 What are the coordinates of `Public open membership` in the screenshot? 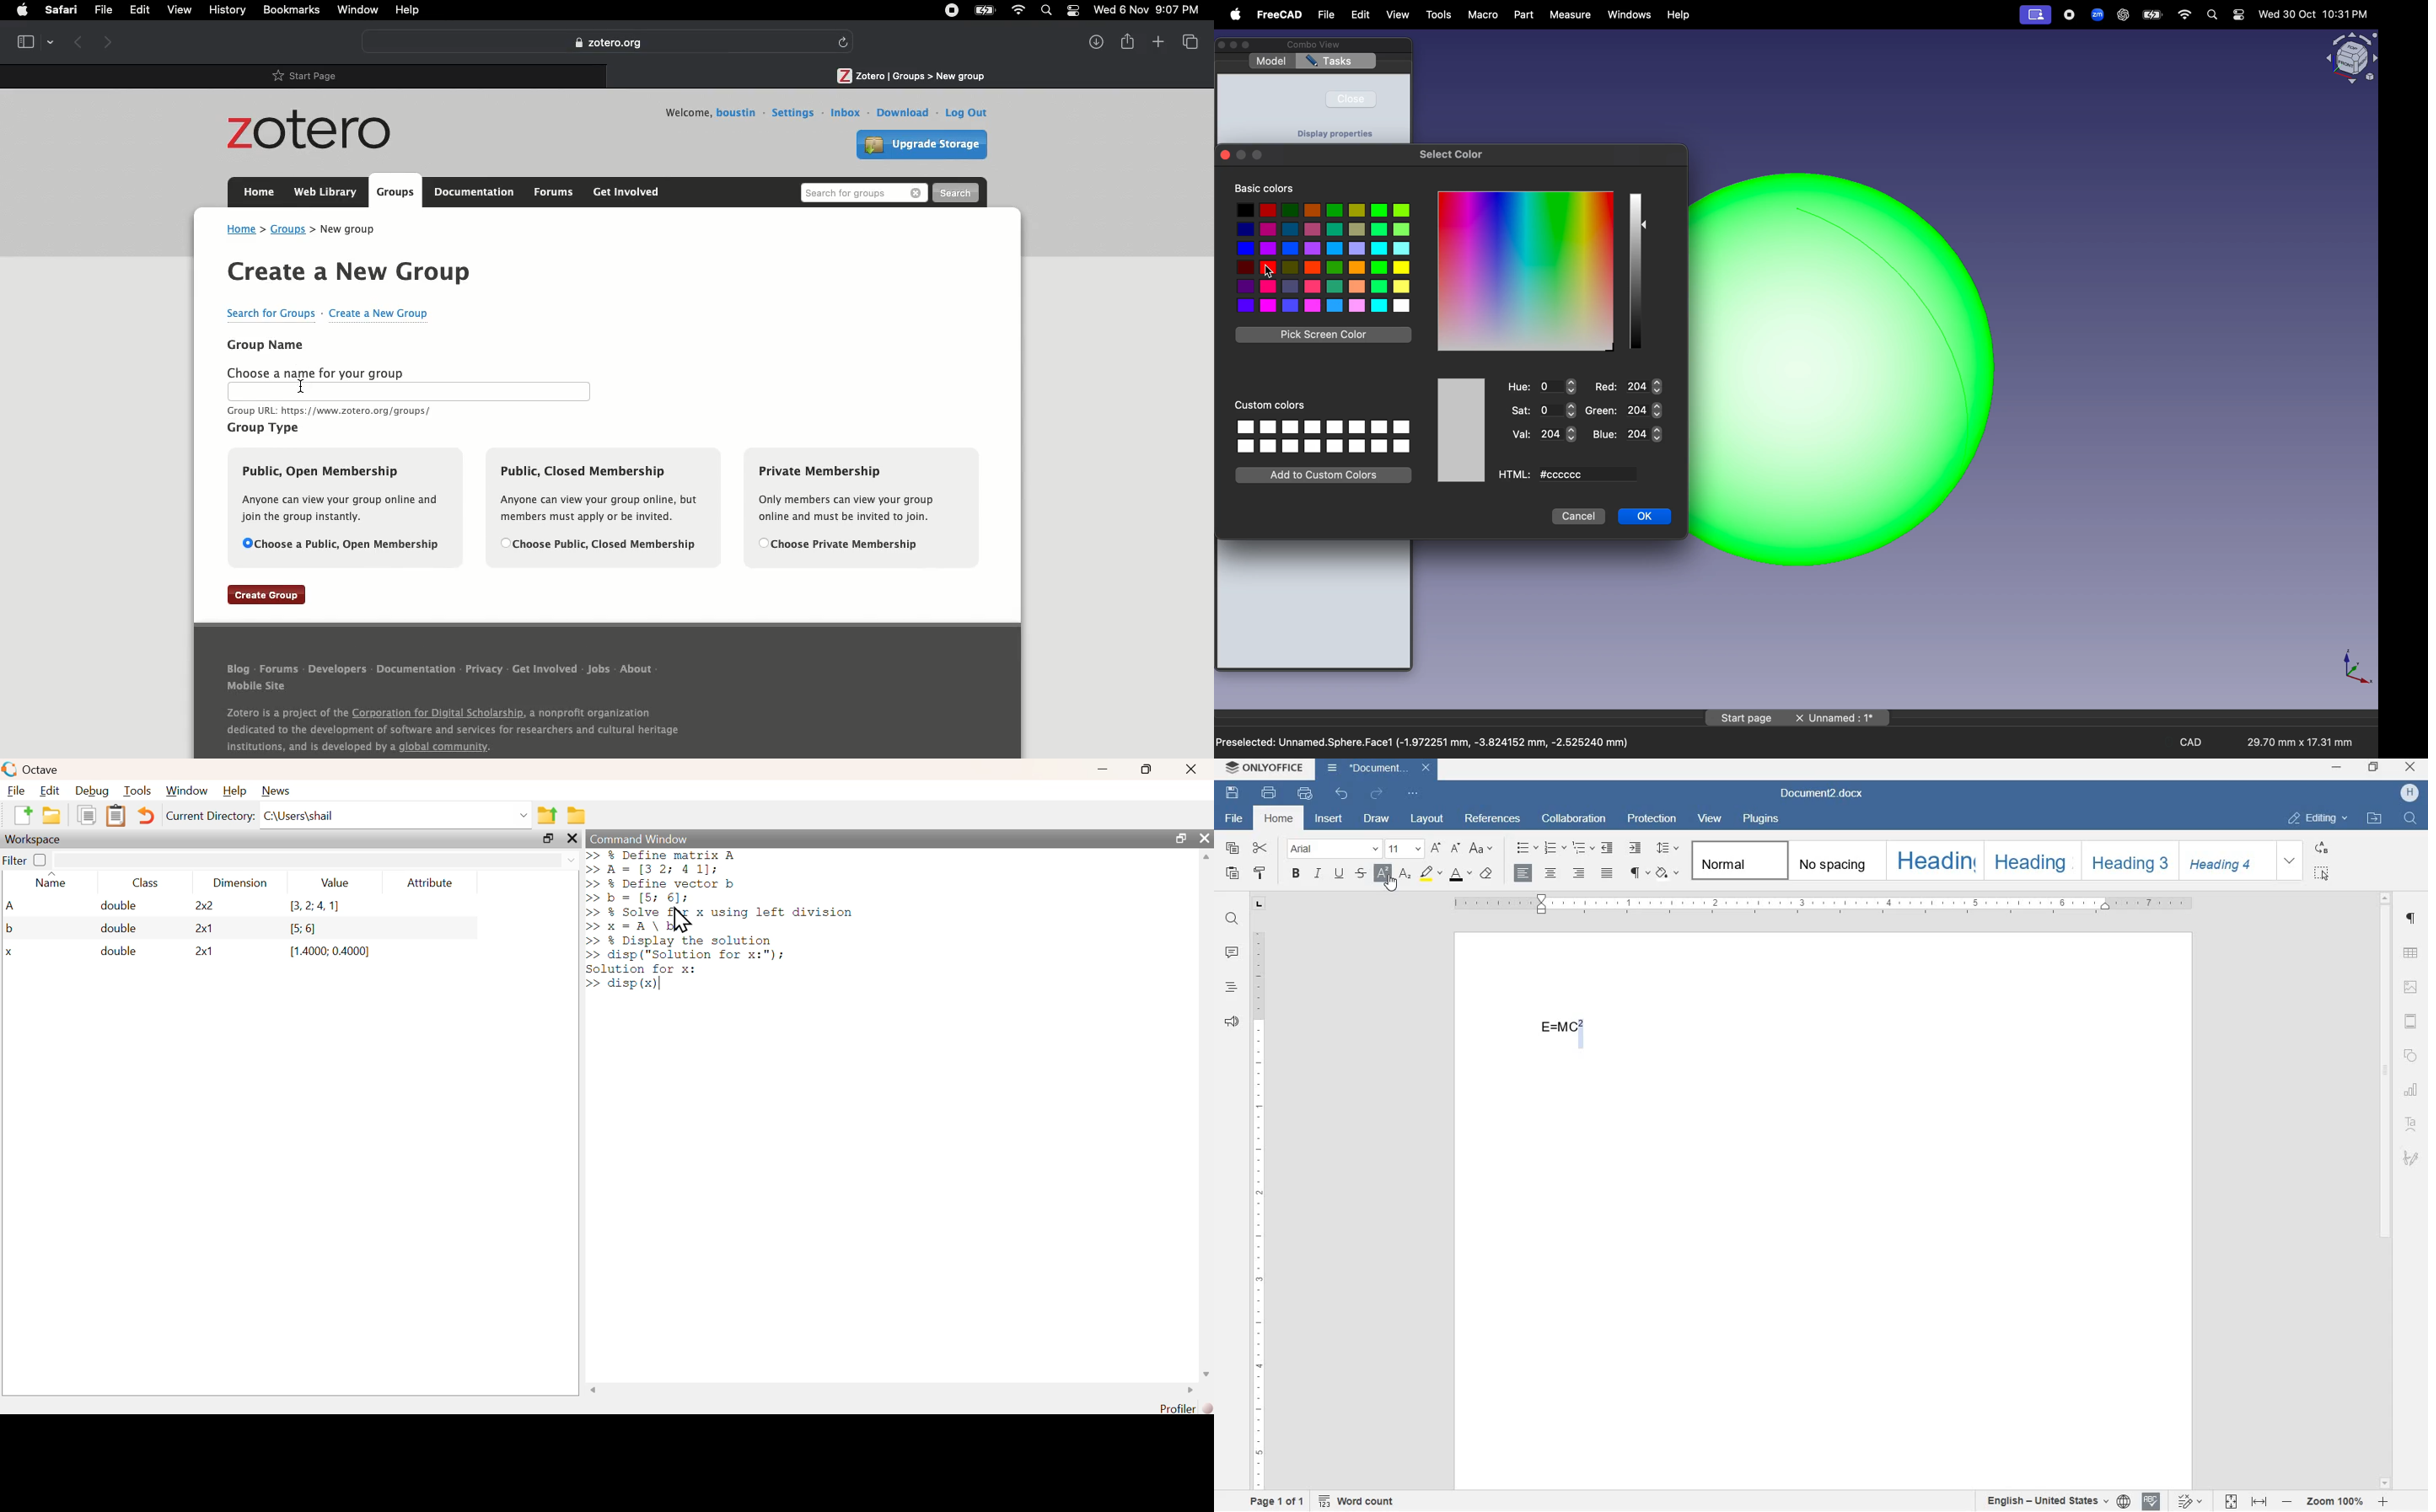 It's located at (348, 508).